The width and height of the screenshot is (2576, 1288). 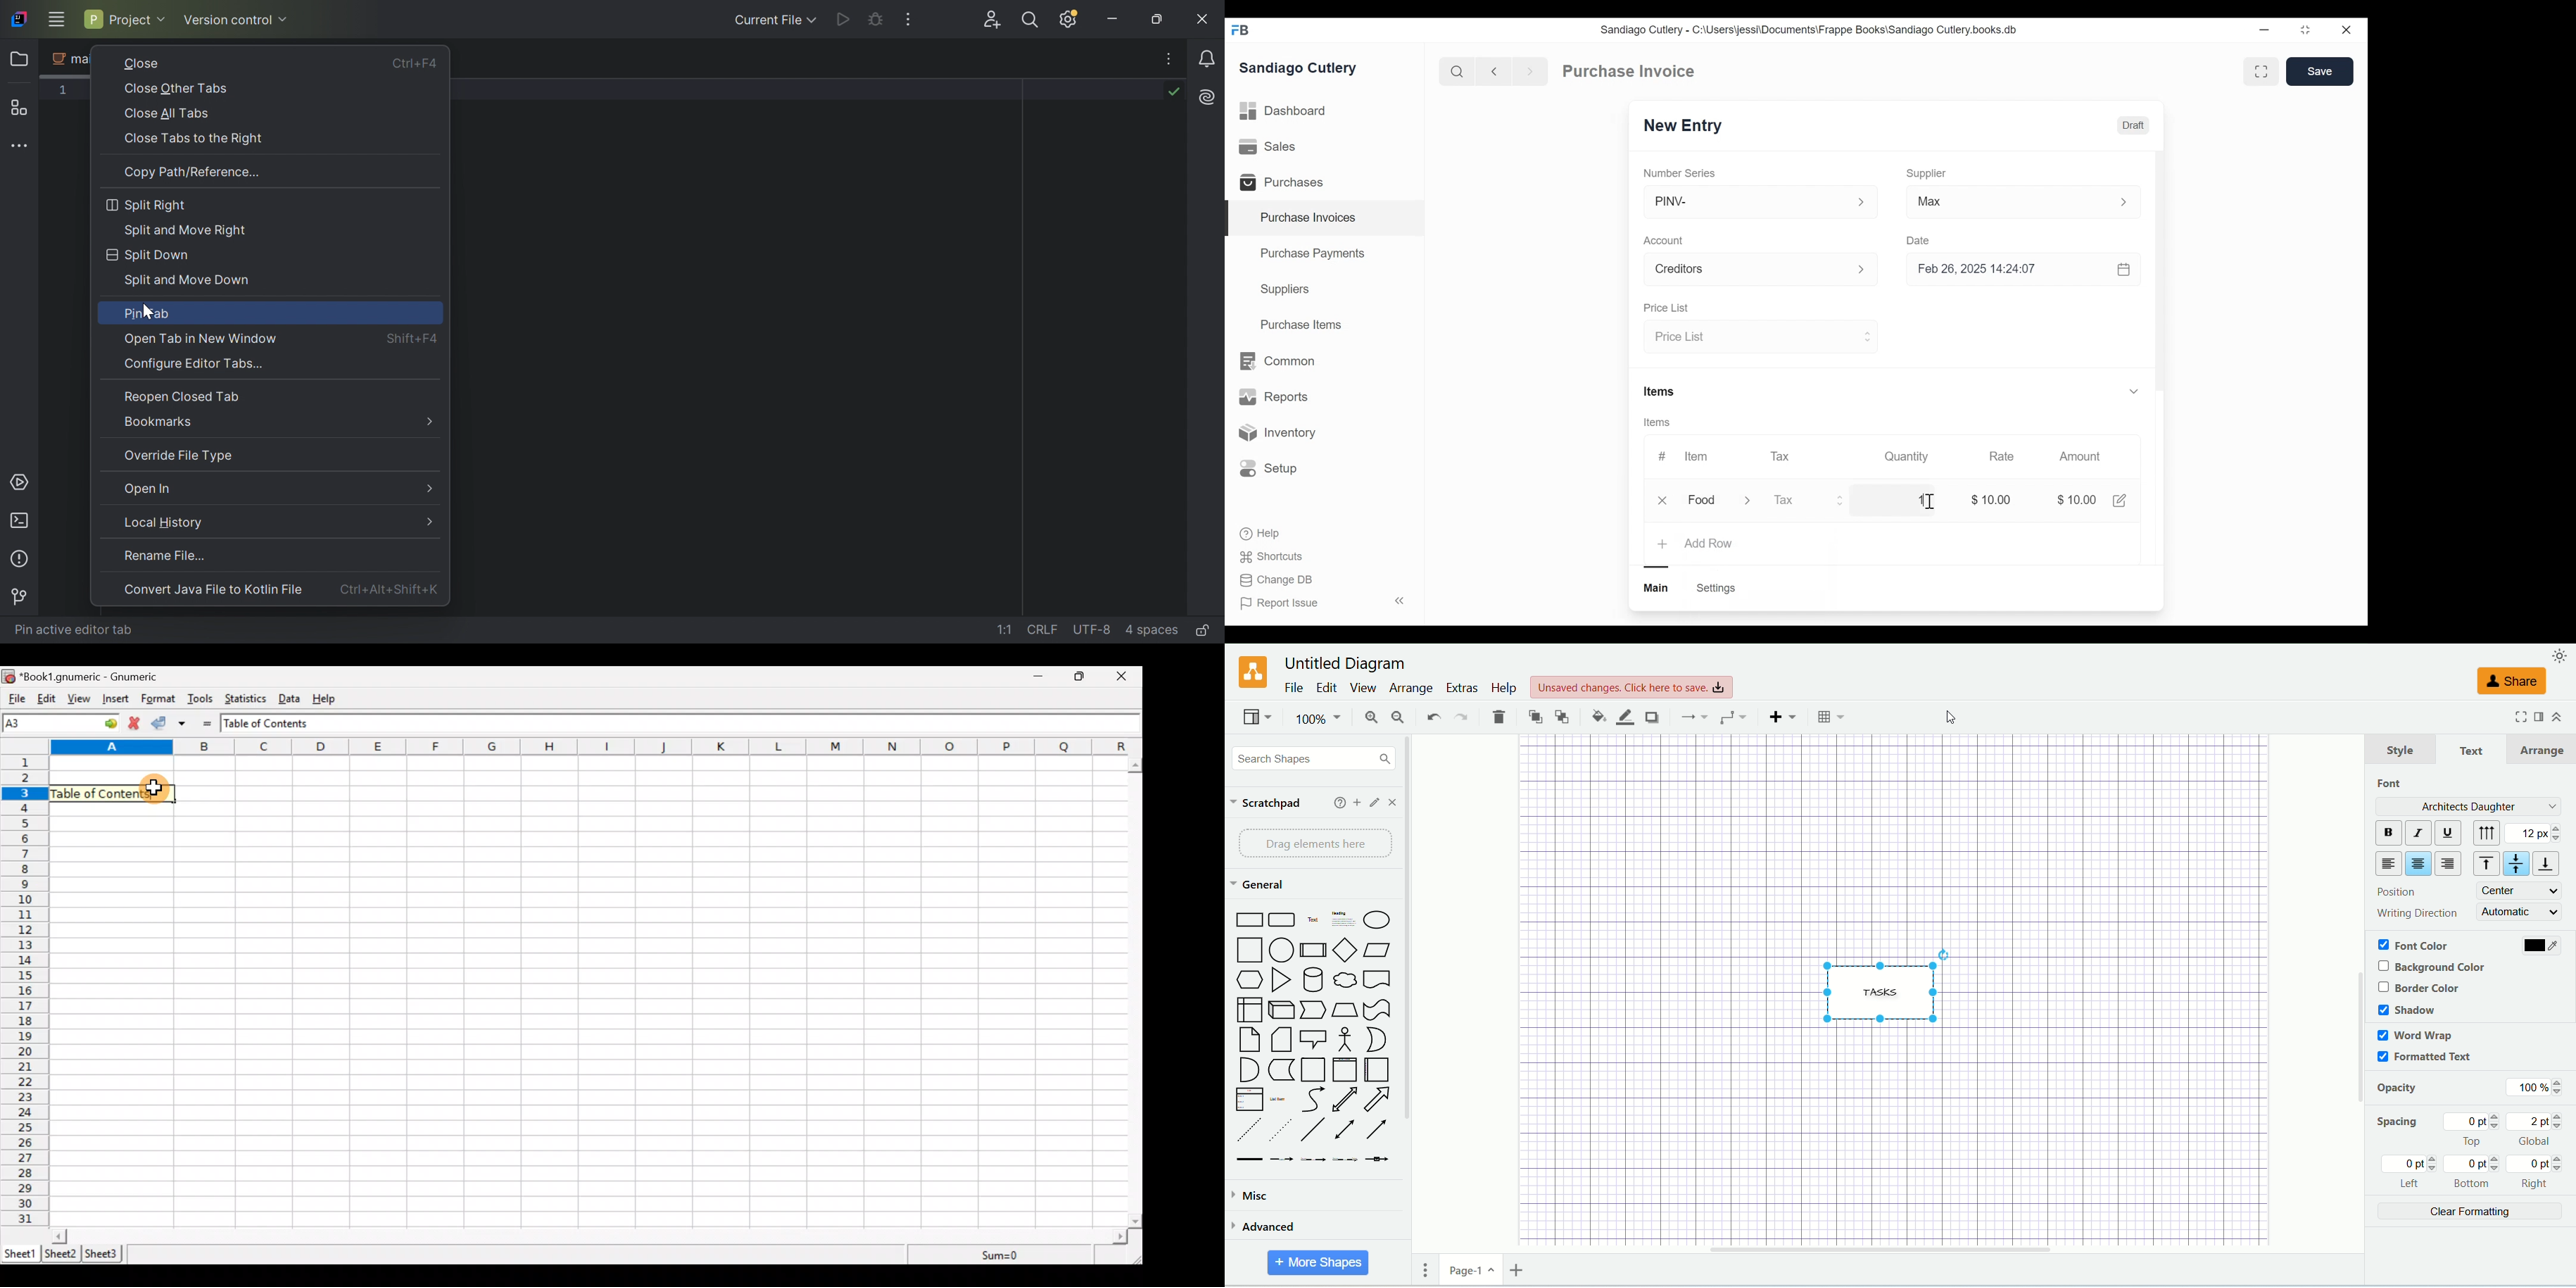 What do you see at coordinates (1273, 399) in the screenshot?
I see `Reports` at bounding box center [1273, 399].